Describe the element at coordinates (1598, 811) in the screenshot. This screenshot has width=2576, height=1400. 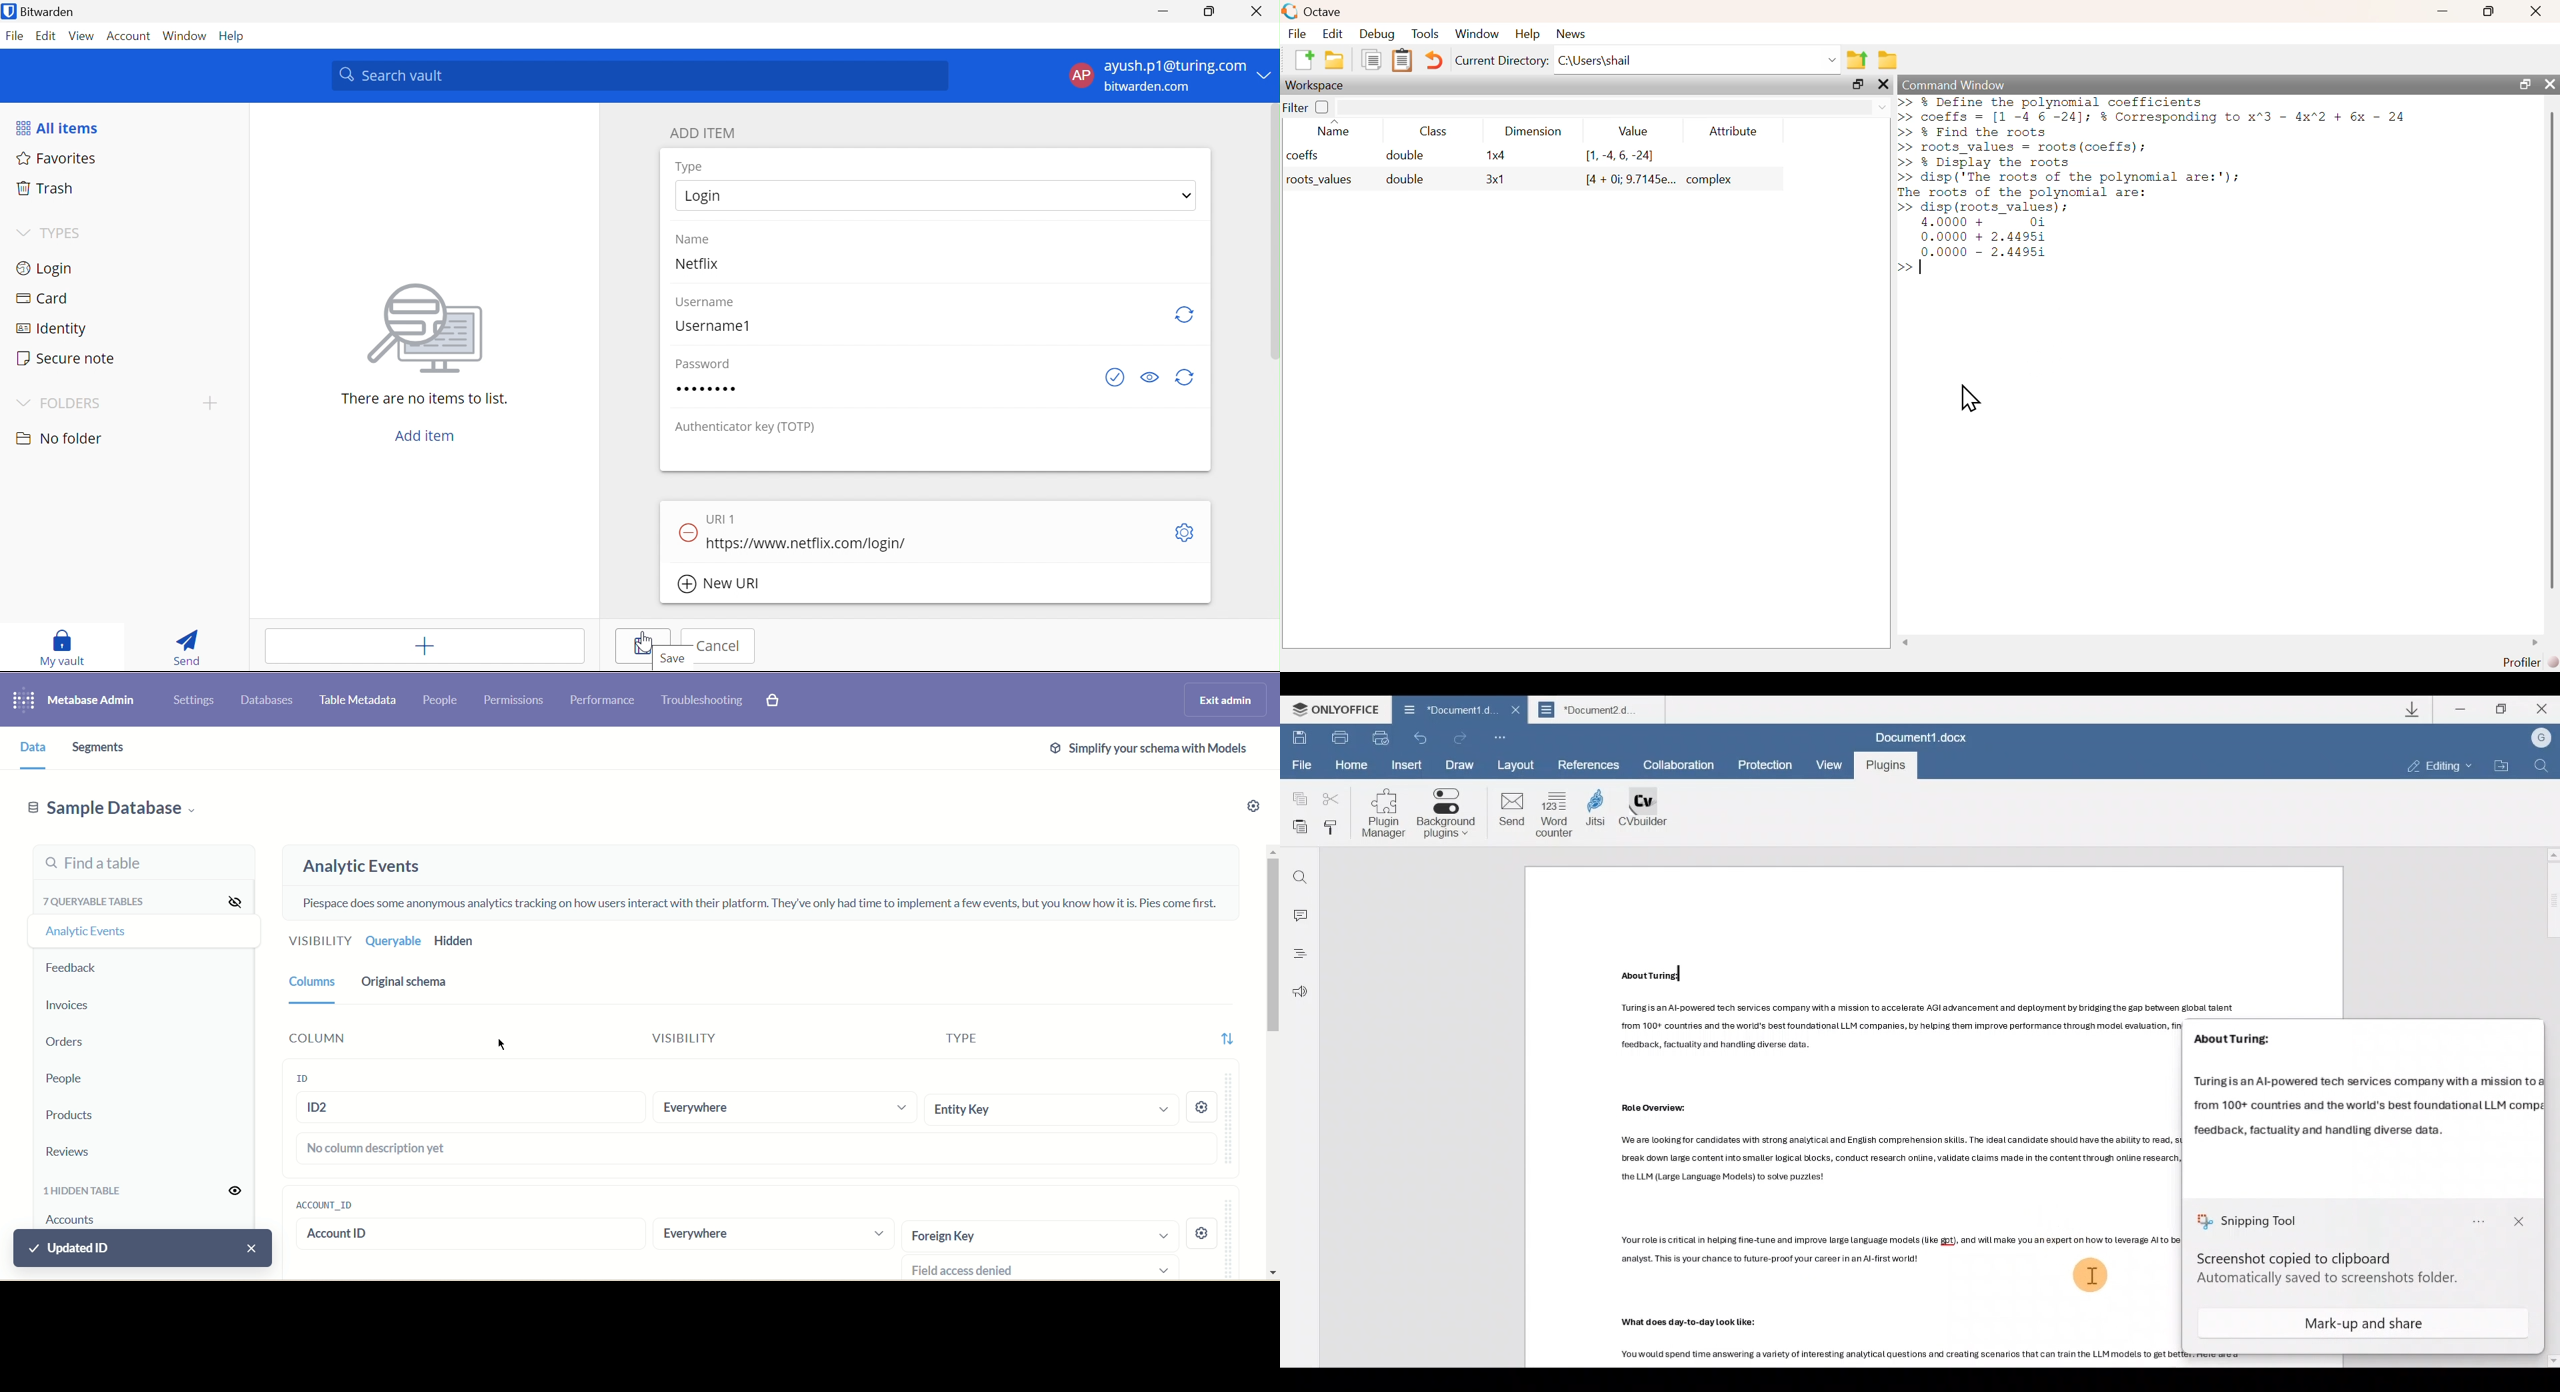
I see `Jitsi` at that location.